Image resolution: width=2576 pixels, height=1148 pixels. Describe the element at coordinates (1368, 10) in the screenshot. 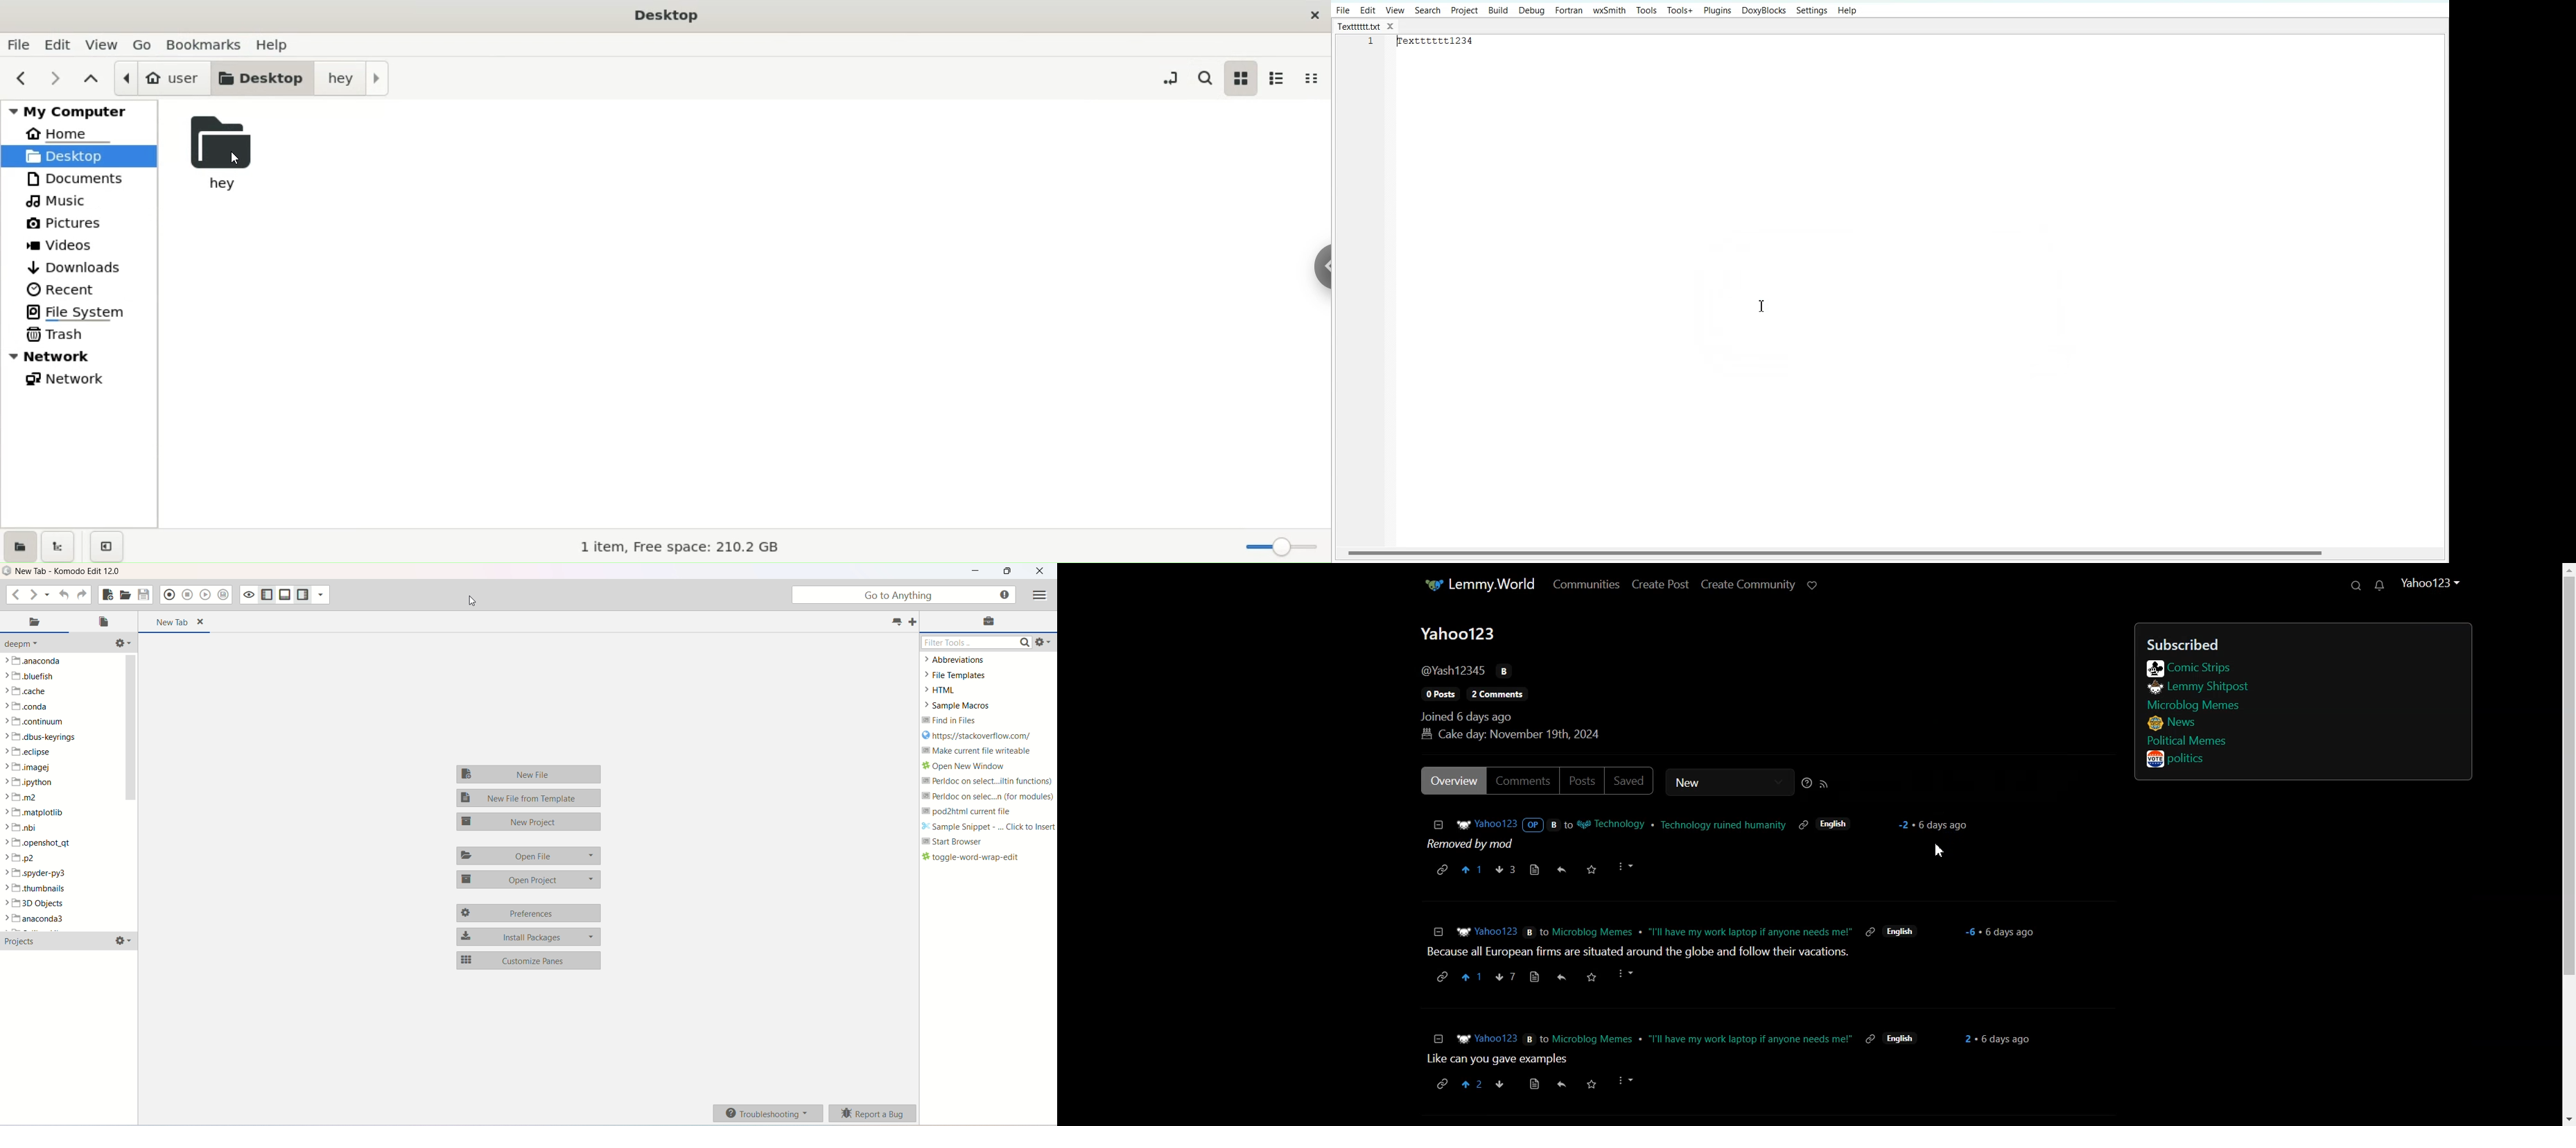

I see `Edit` at that location.